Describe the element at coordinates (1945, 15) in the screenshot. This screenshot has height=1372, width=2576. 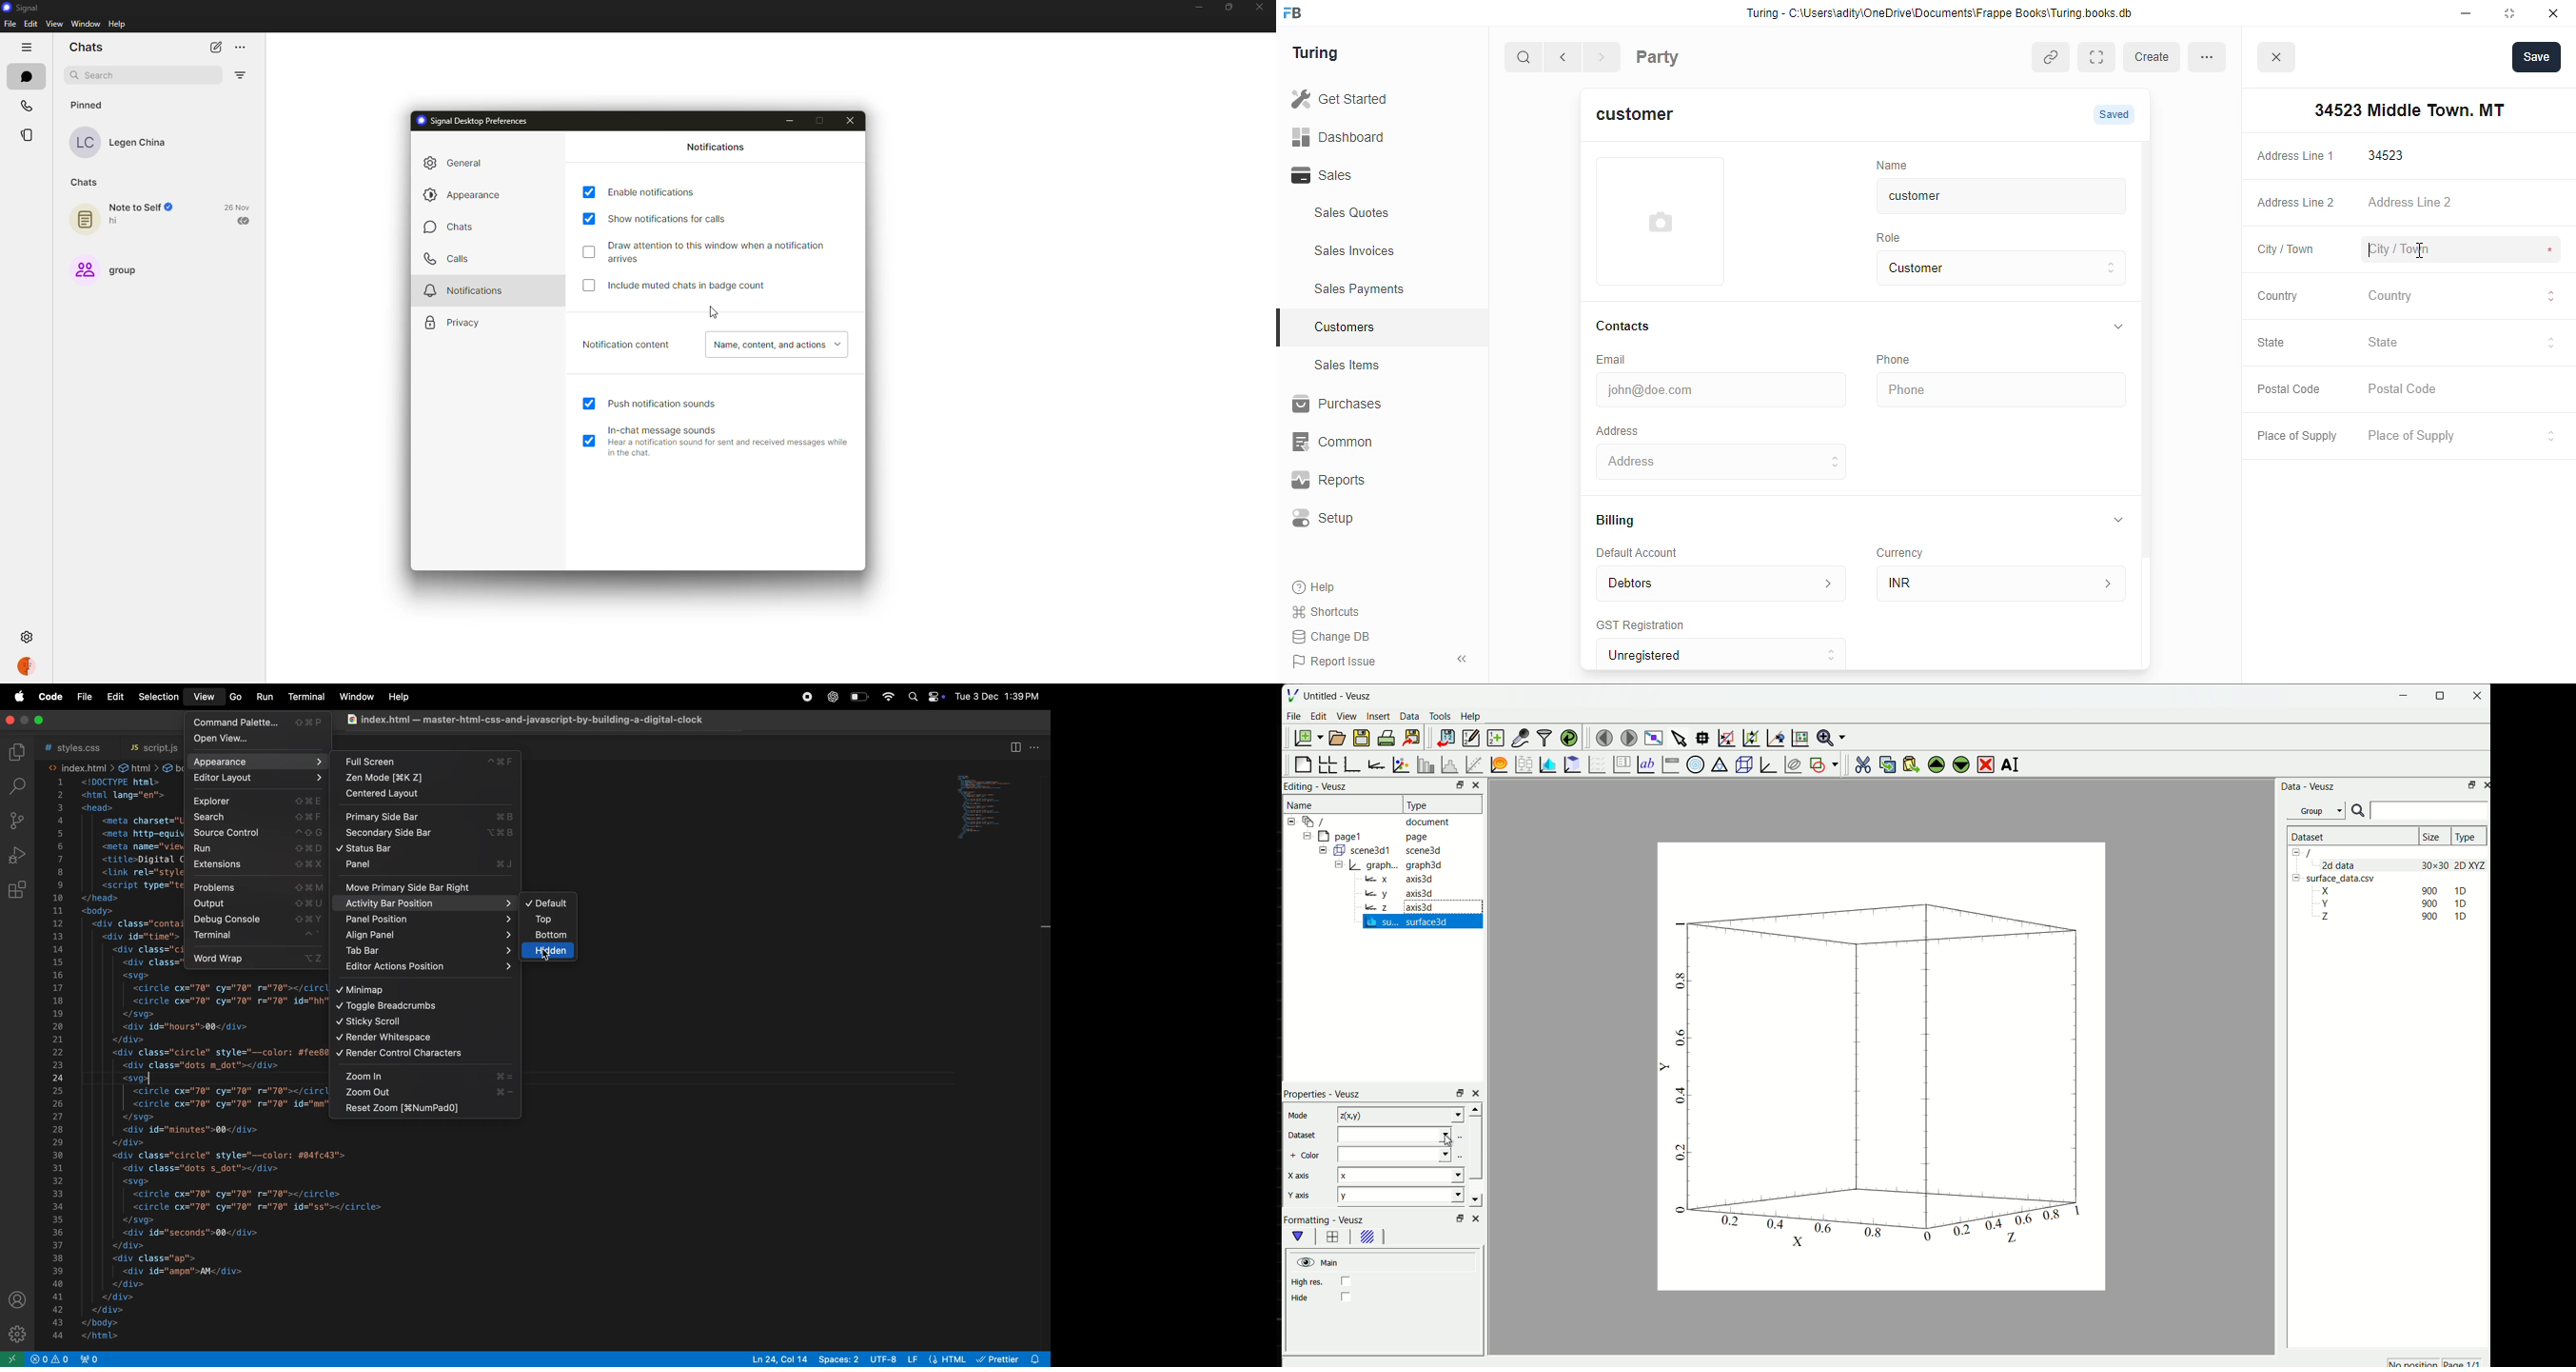
I see `Turing - C:\Users\adity\OneDrive\Documents\Frappe Books\Turing books. db` at that location.